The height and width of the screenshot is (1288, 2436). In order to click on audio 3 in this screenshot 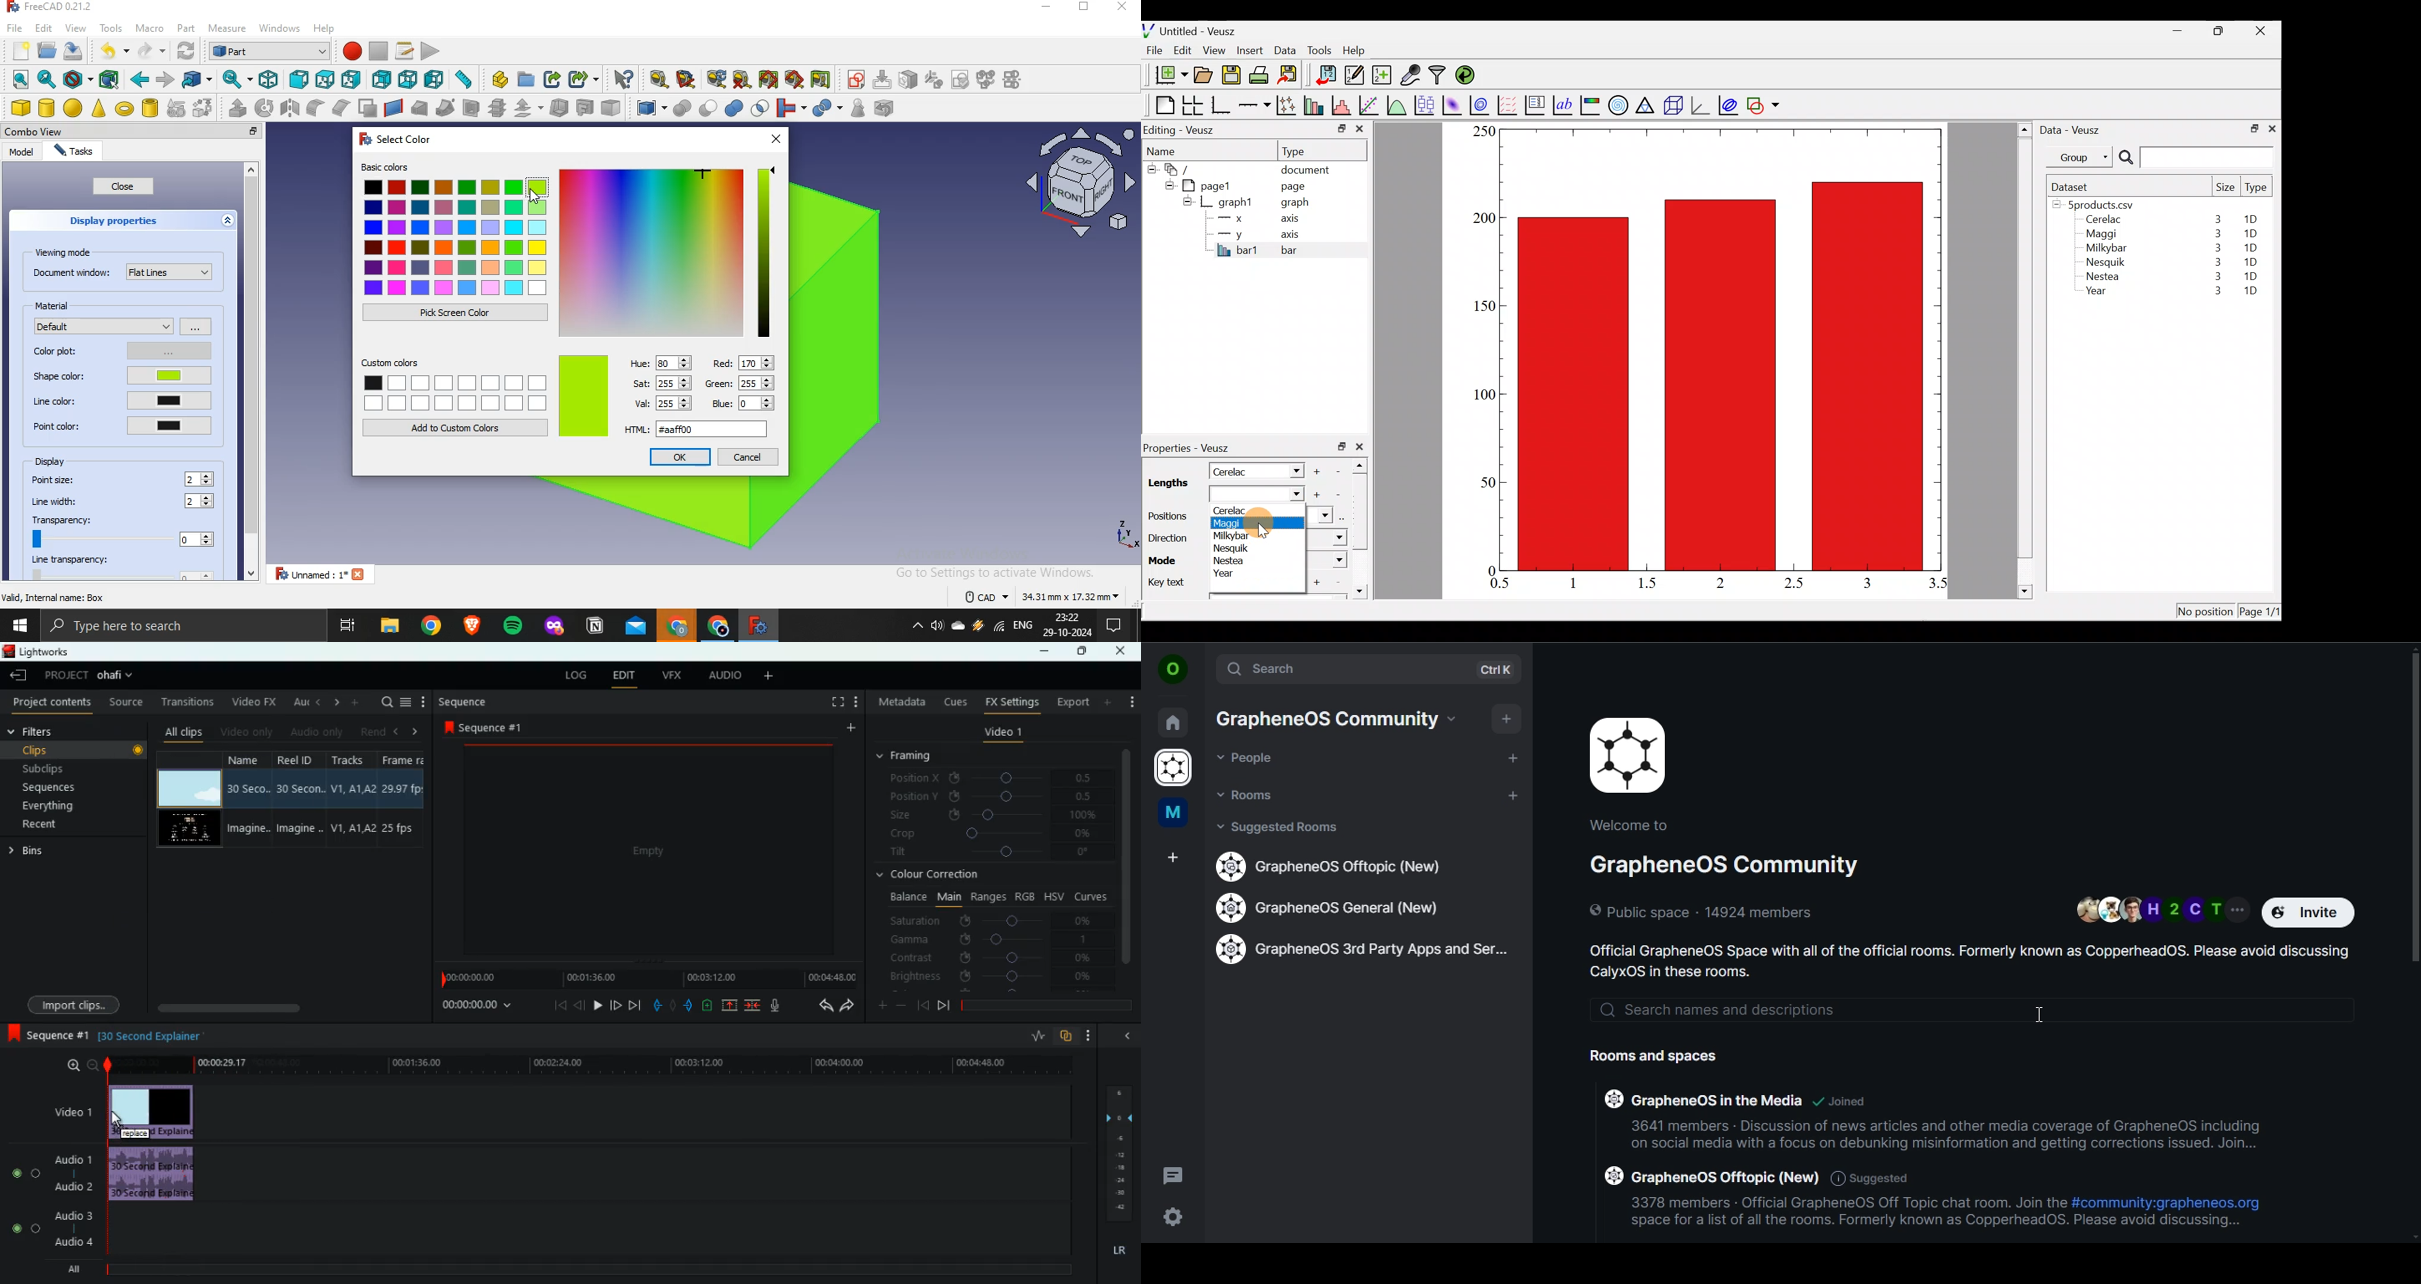, I will do `click(72, 1216)`.